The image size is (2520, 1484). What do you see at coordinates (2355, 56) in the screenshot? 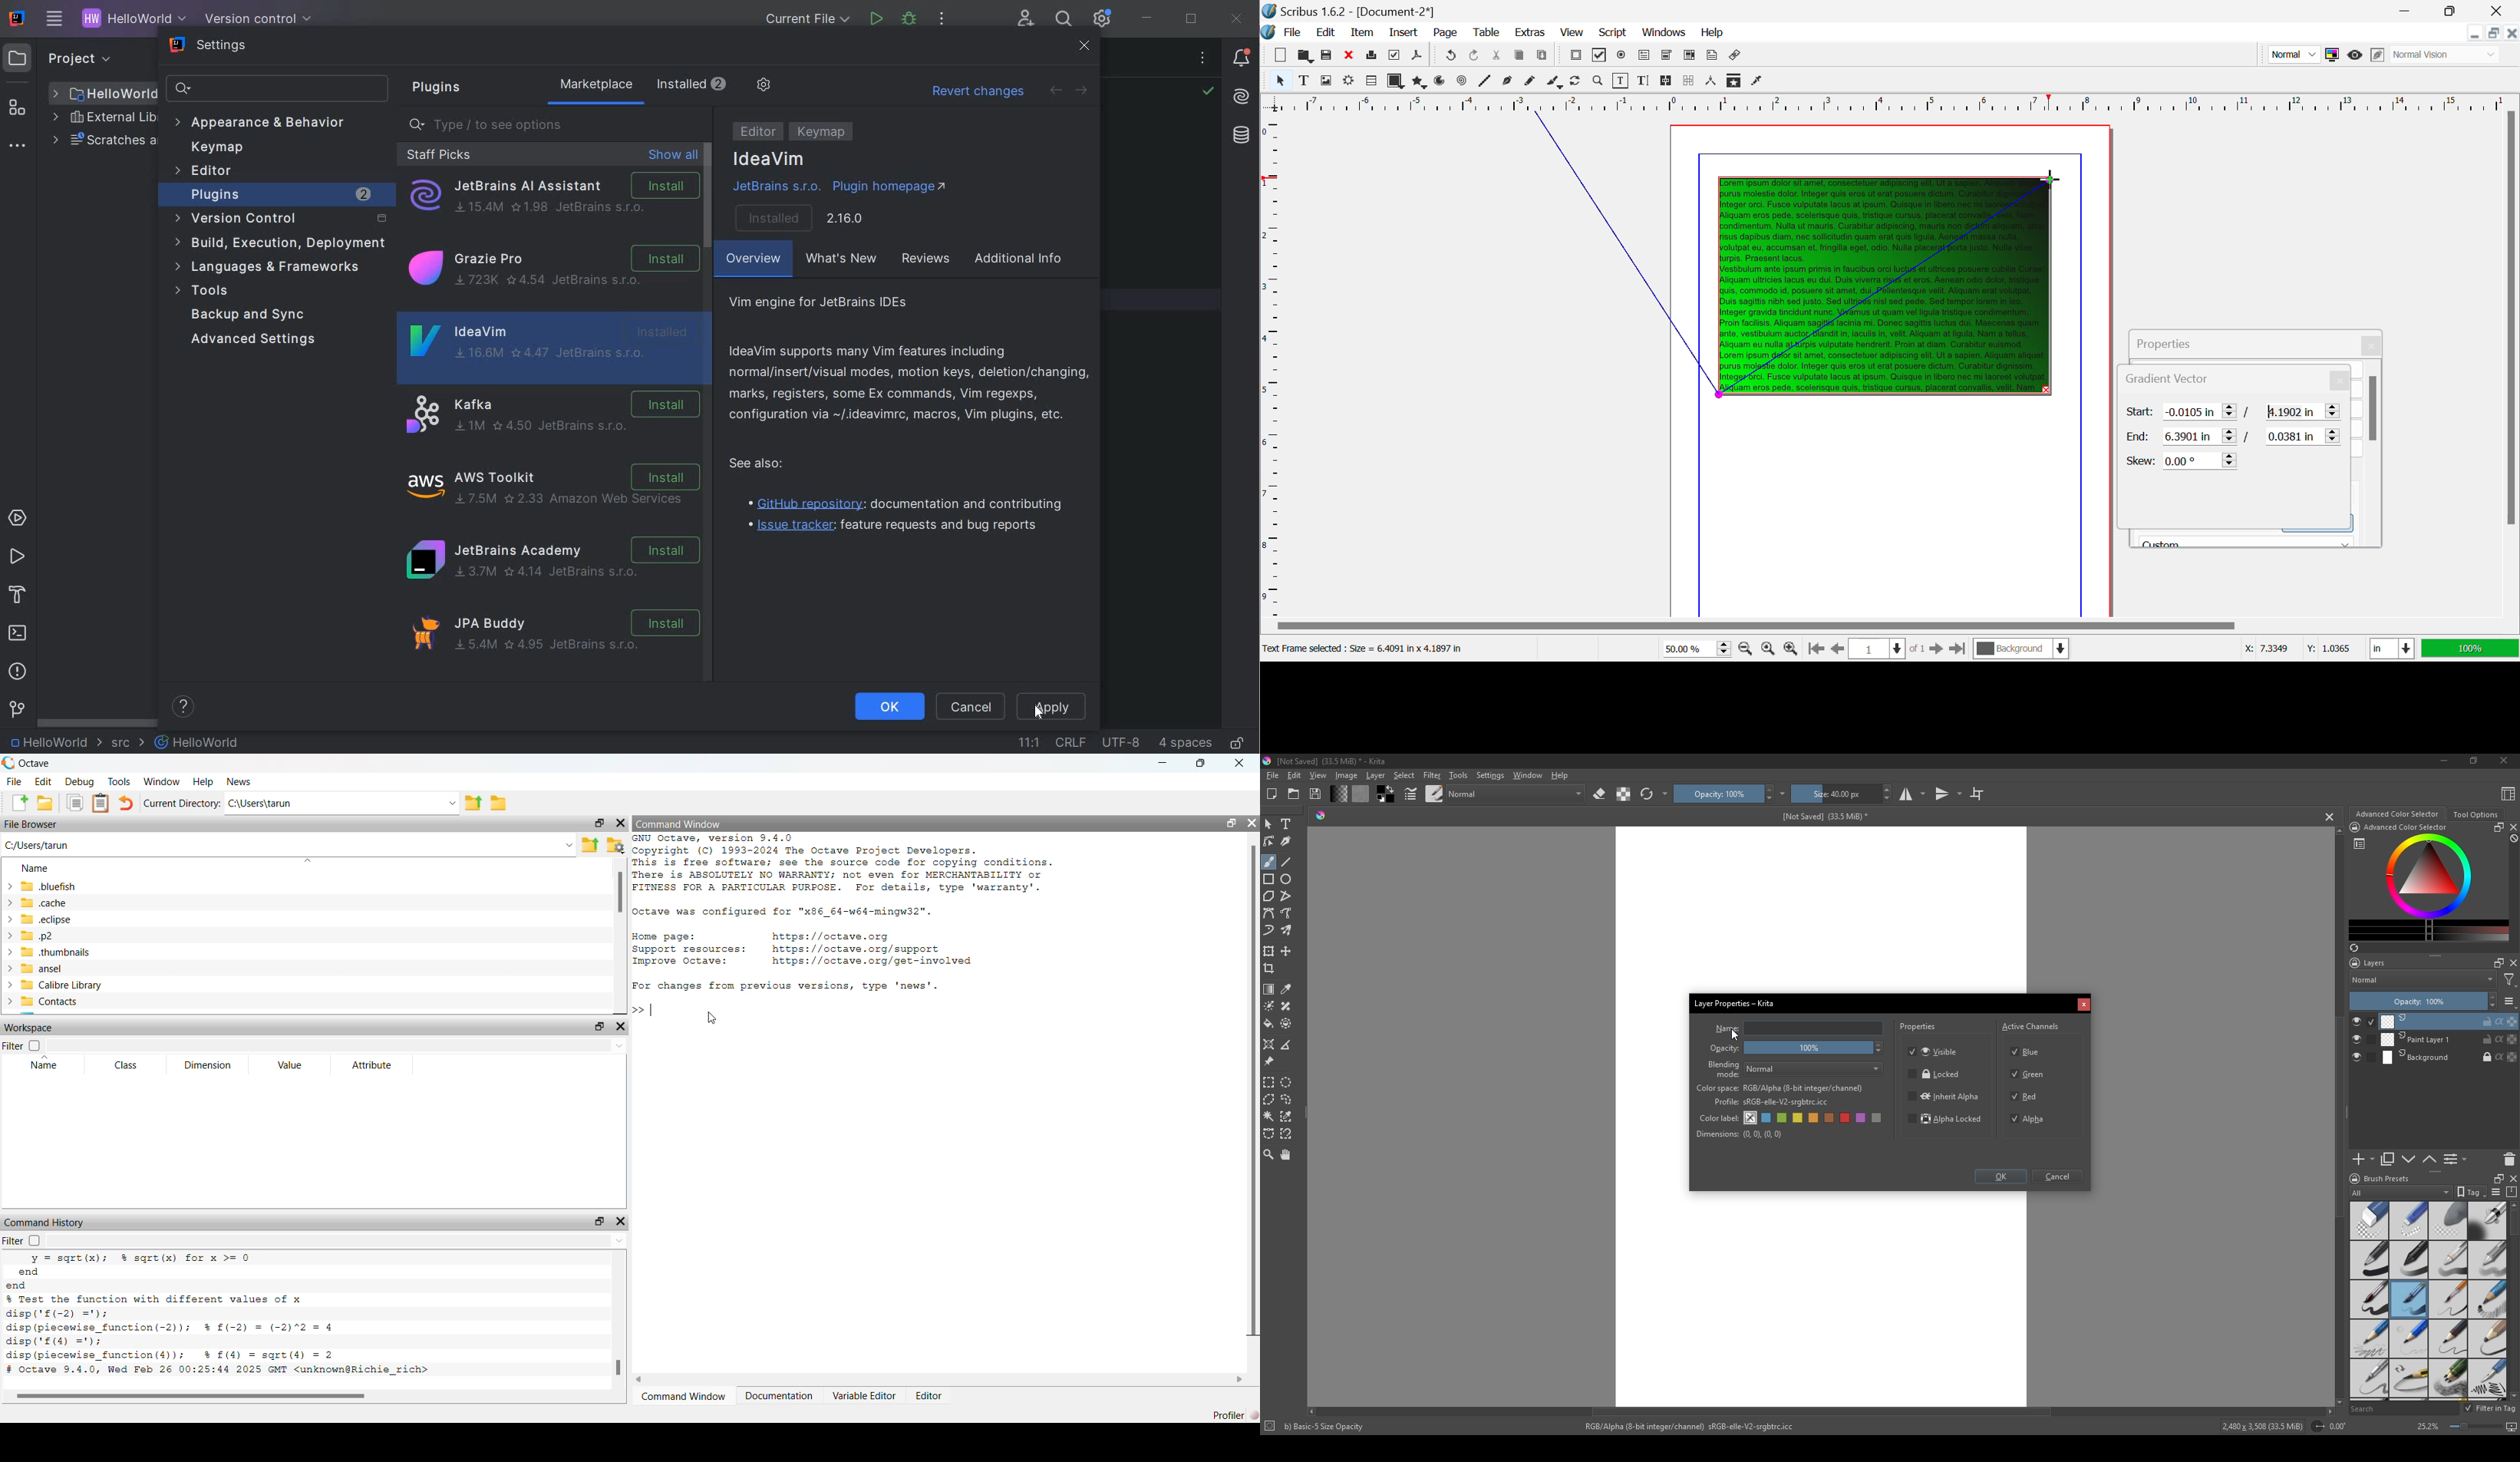
I see `Preview Mode` at bounding box center [2355, 56].